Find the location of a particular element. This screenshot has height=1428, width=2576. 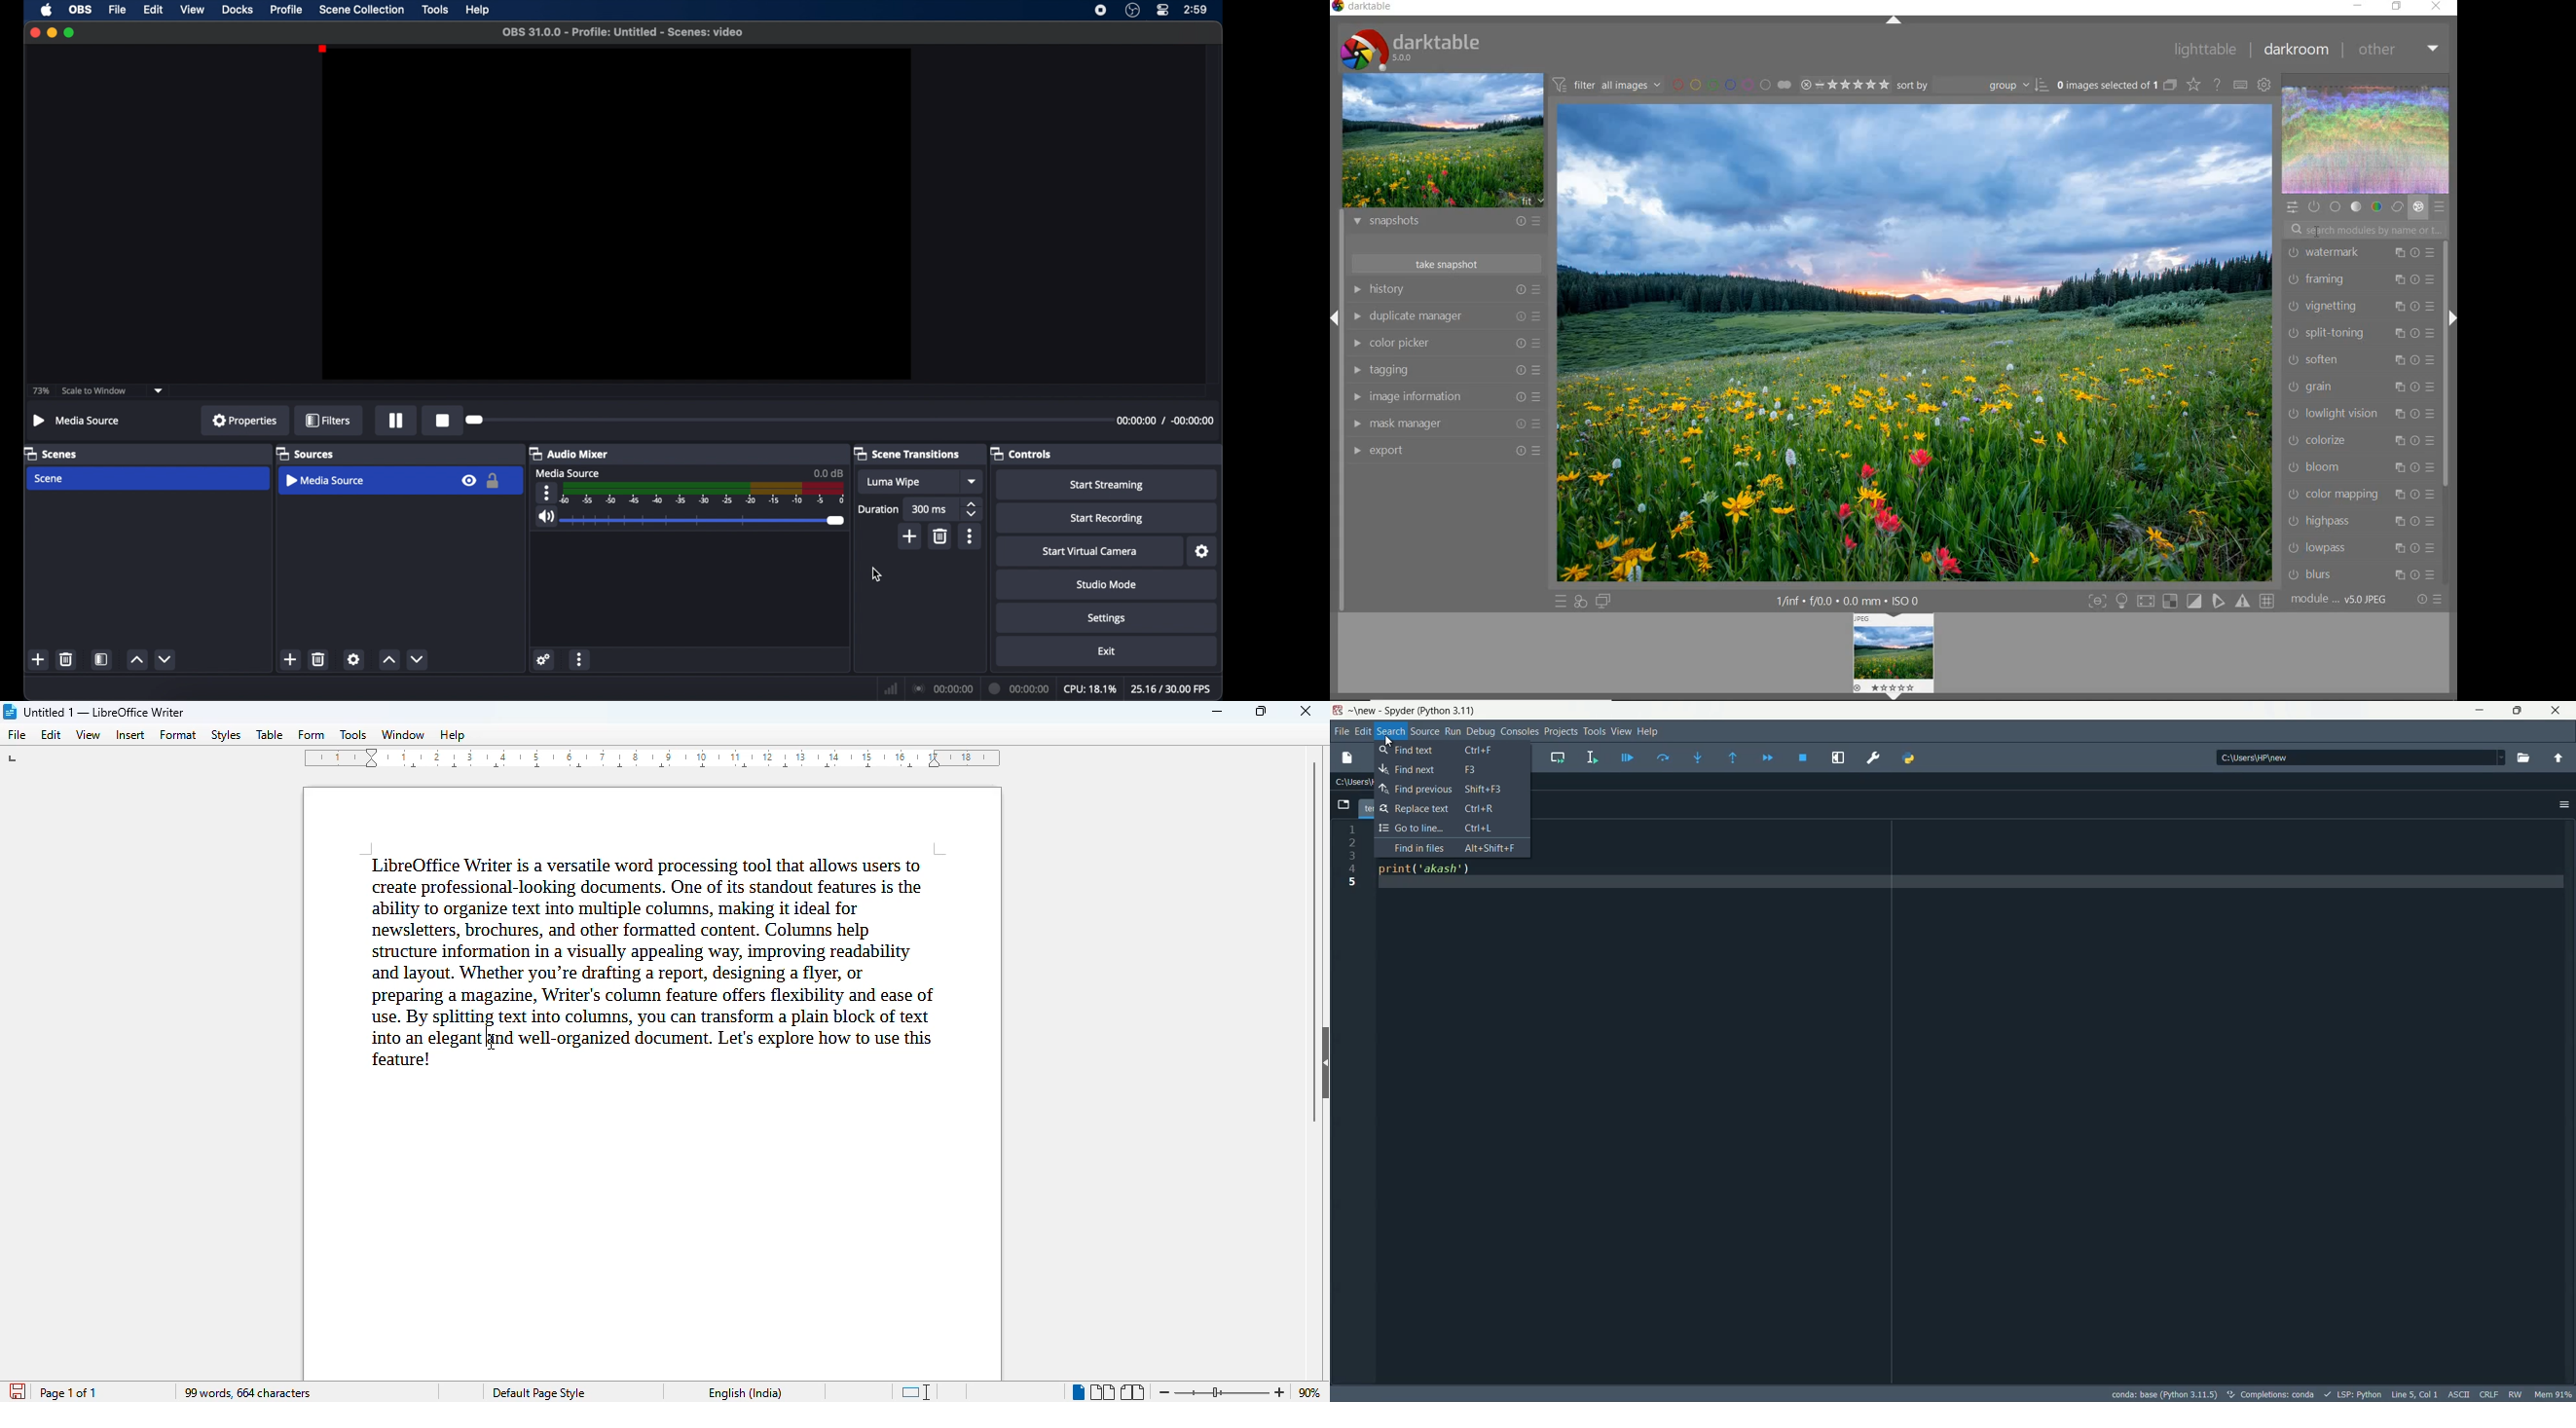

search modules by name is located at coordinates (2366, 229).